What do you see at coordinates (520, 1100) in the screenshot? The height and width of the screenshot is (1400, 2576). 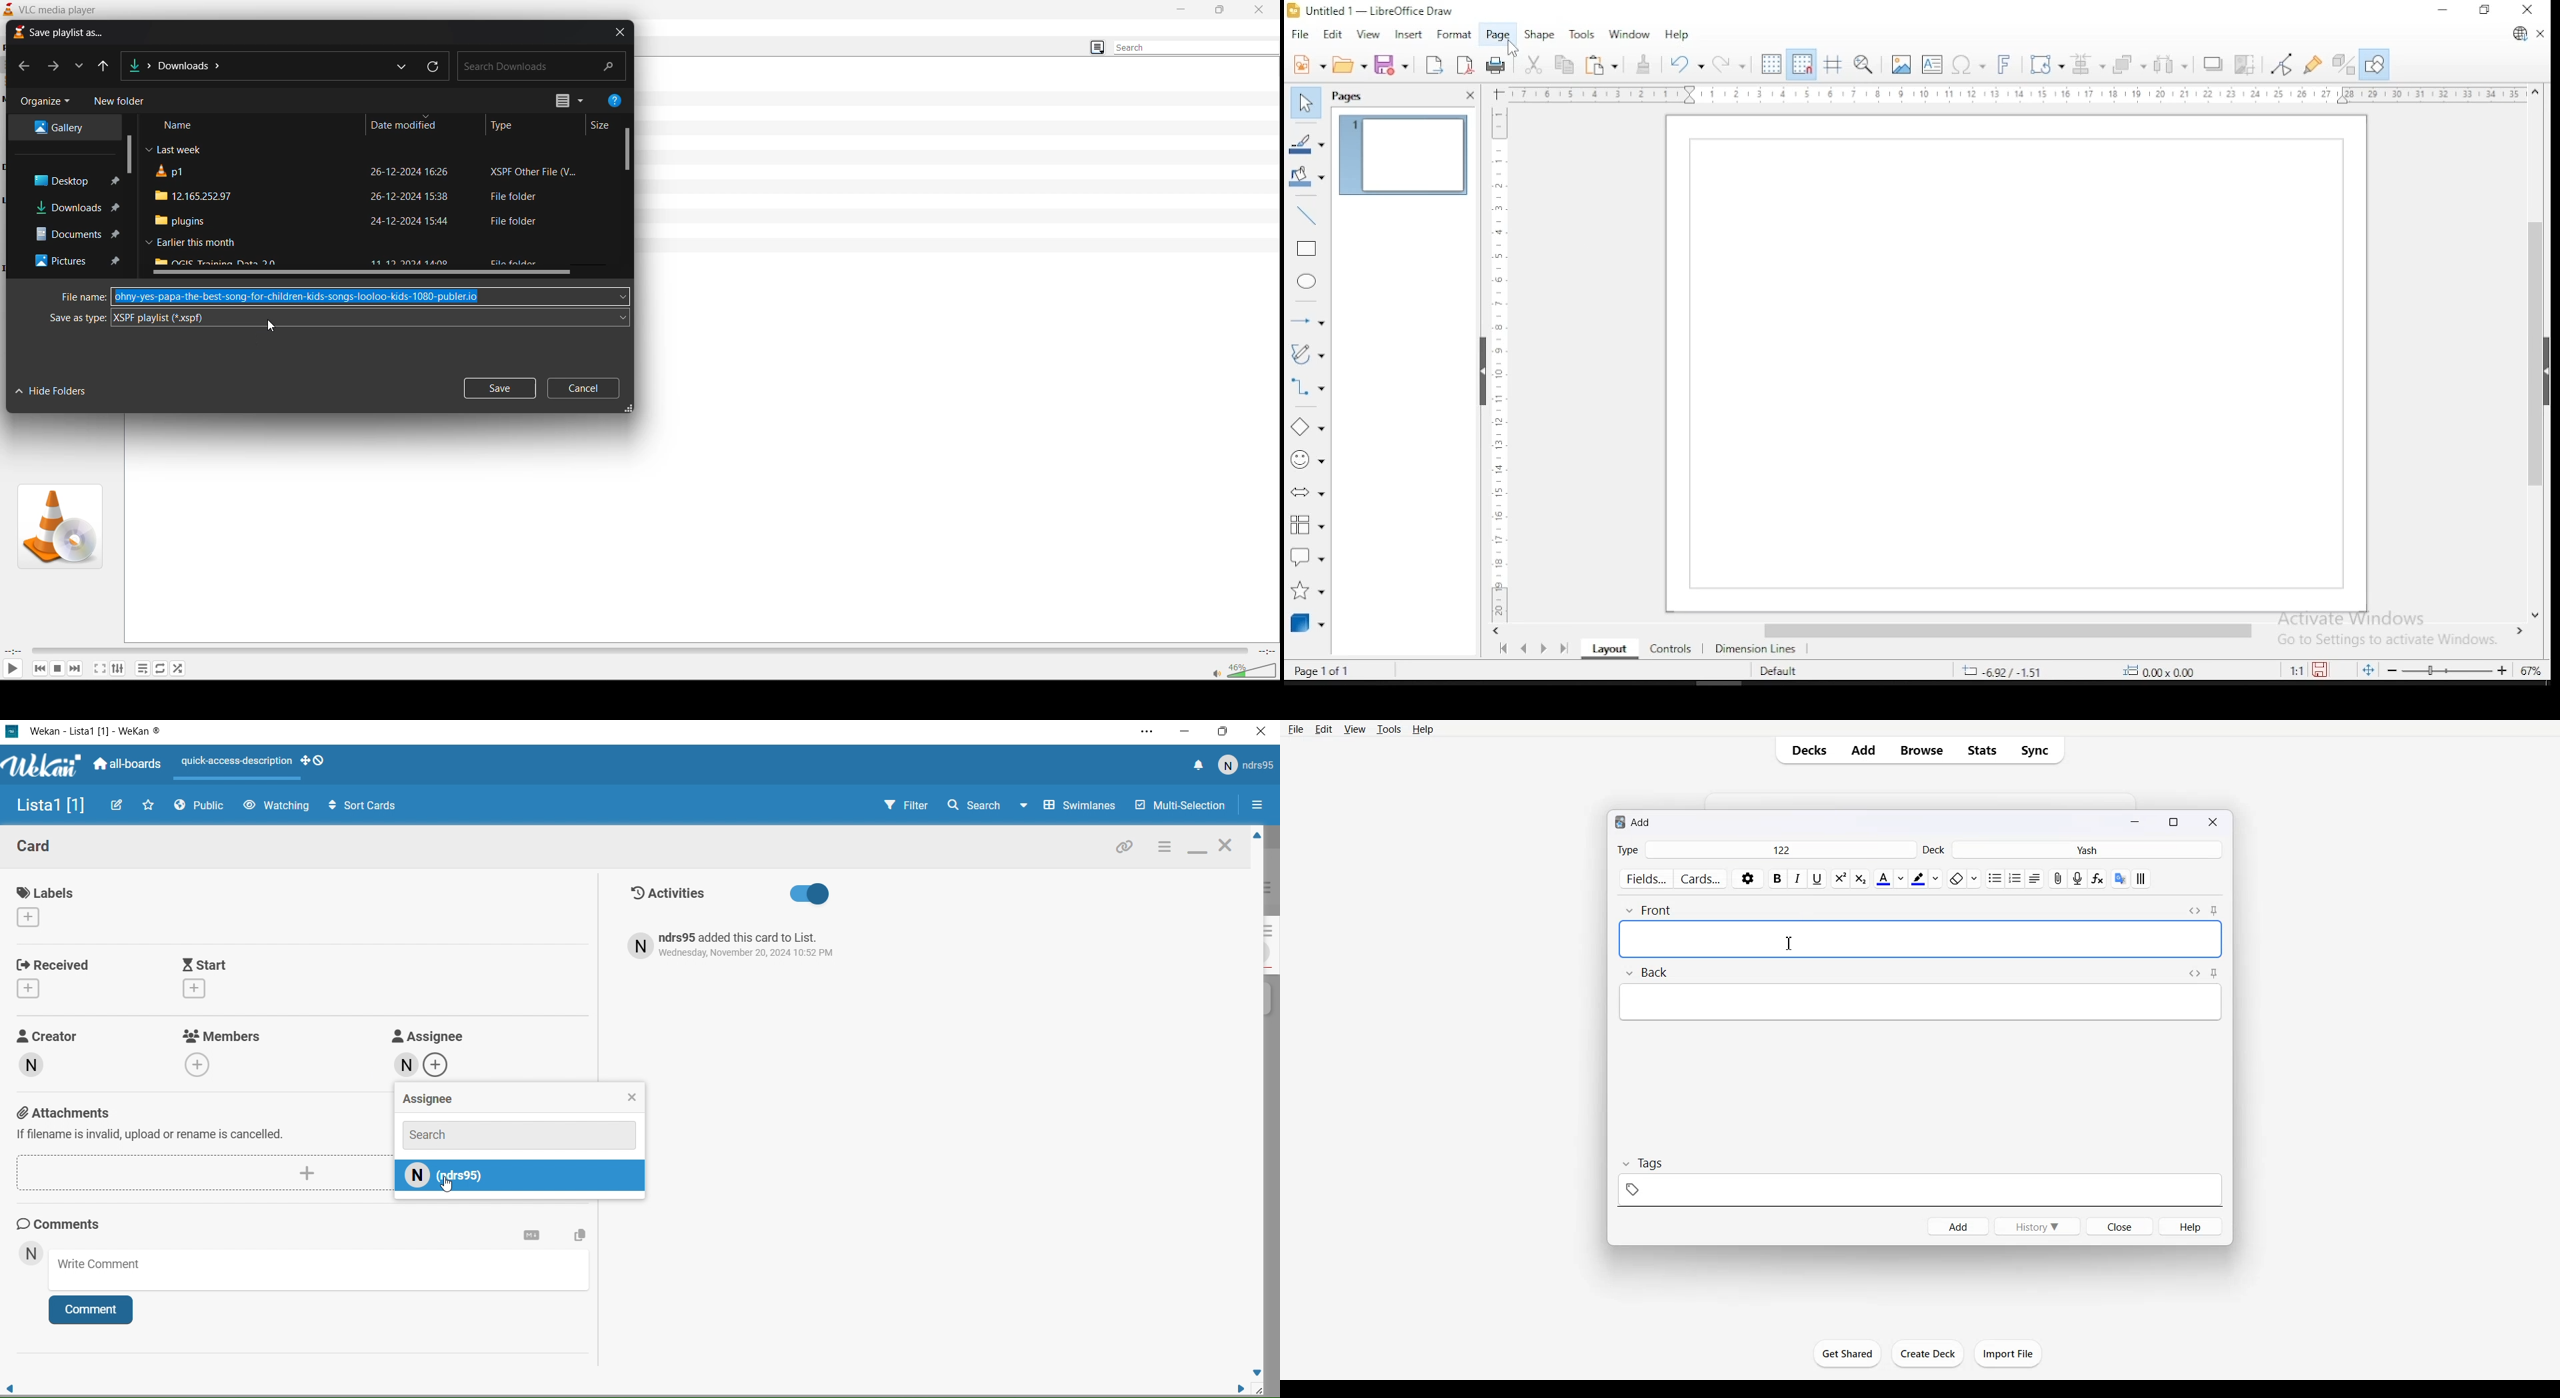 I see `Asignee` at bounding box center [520, 1100].